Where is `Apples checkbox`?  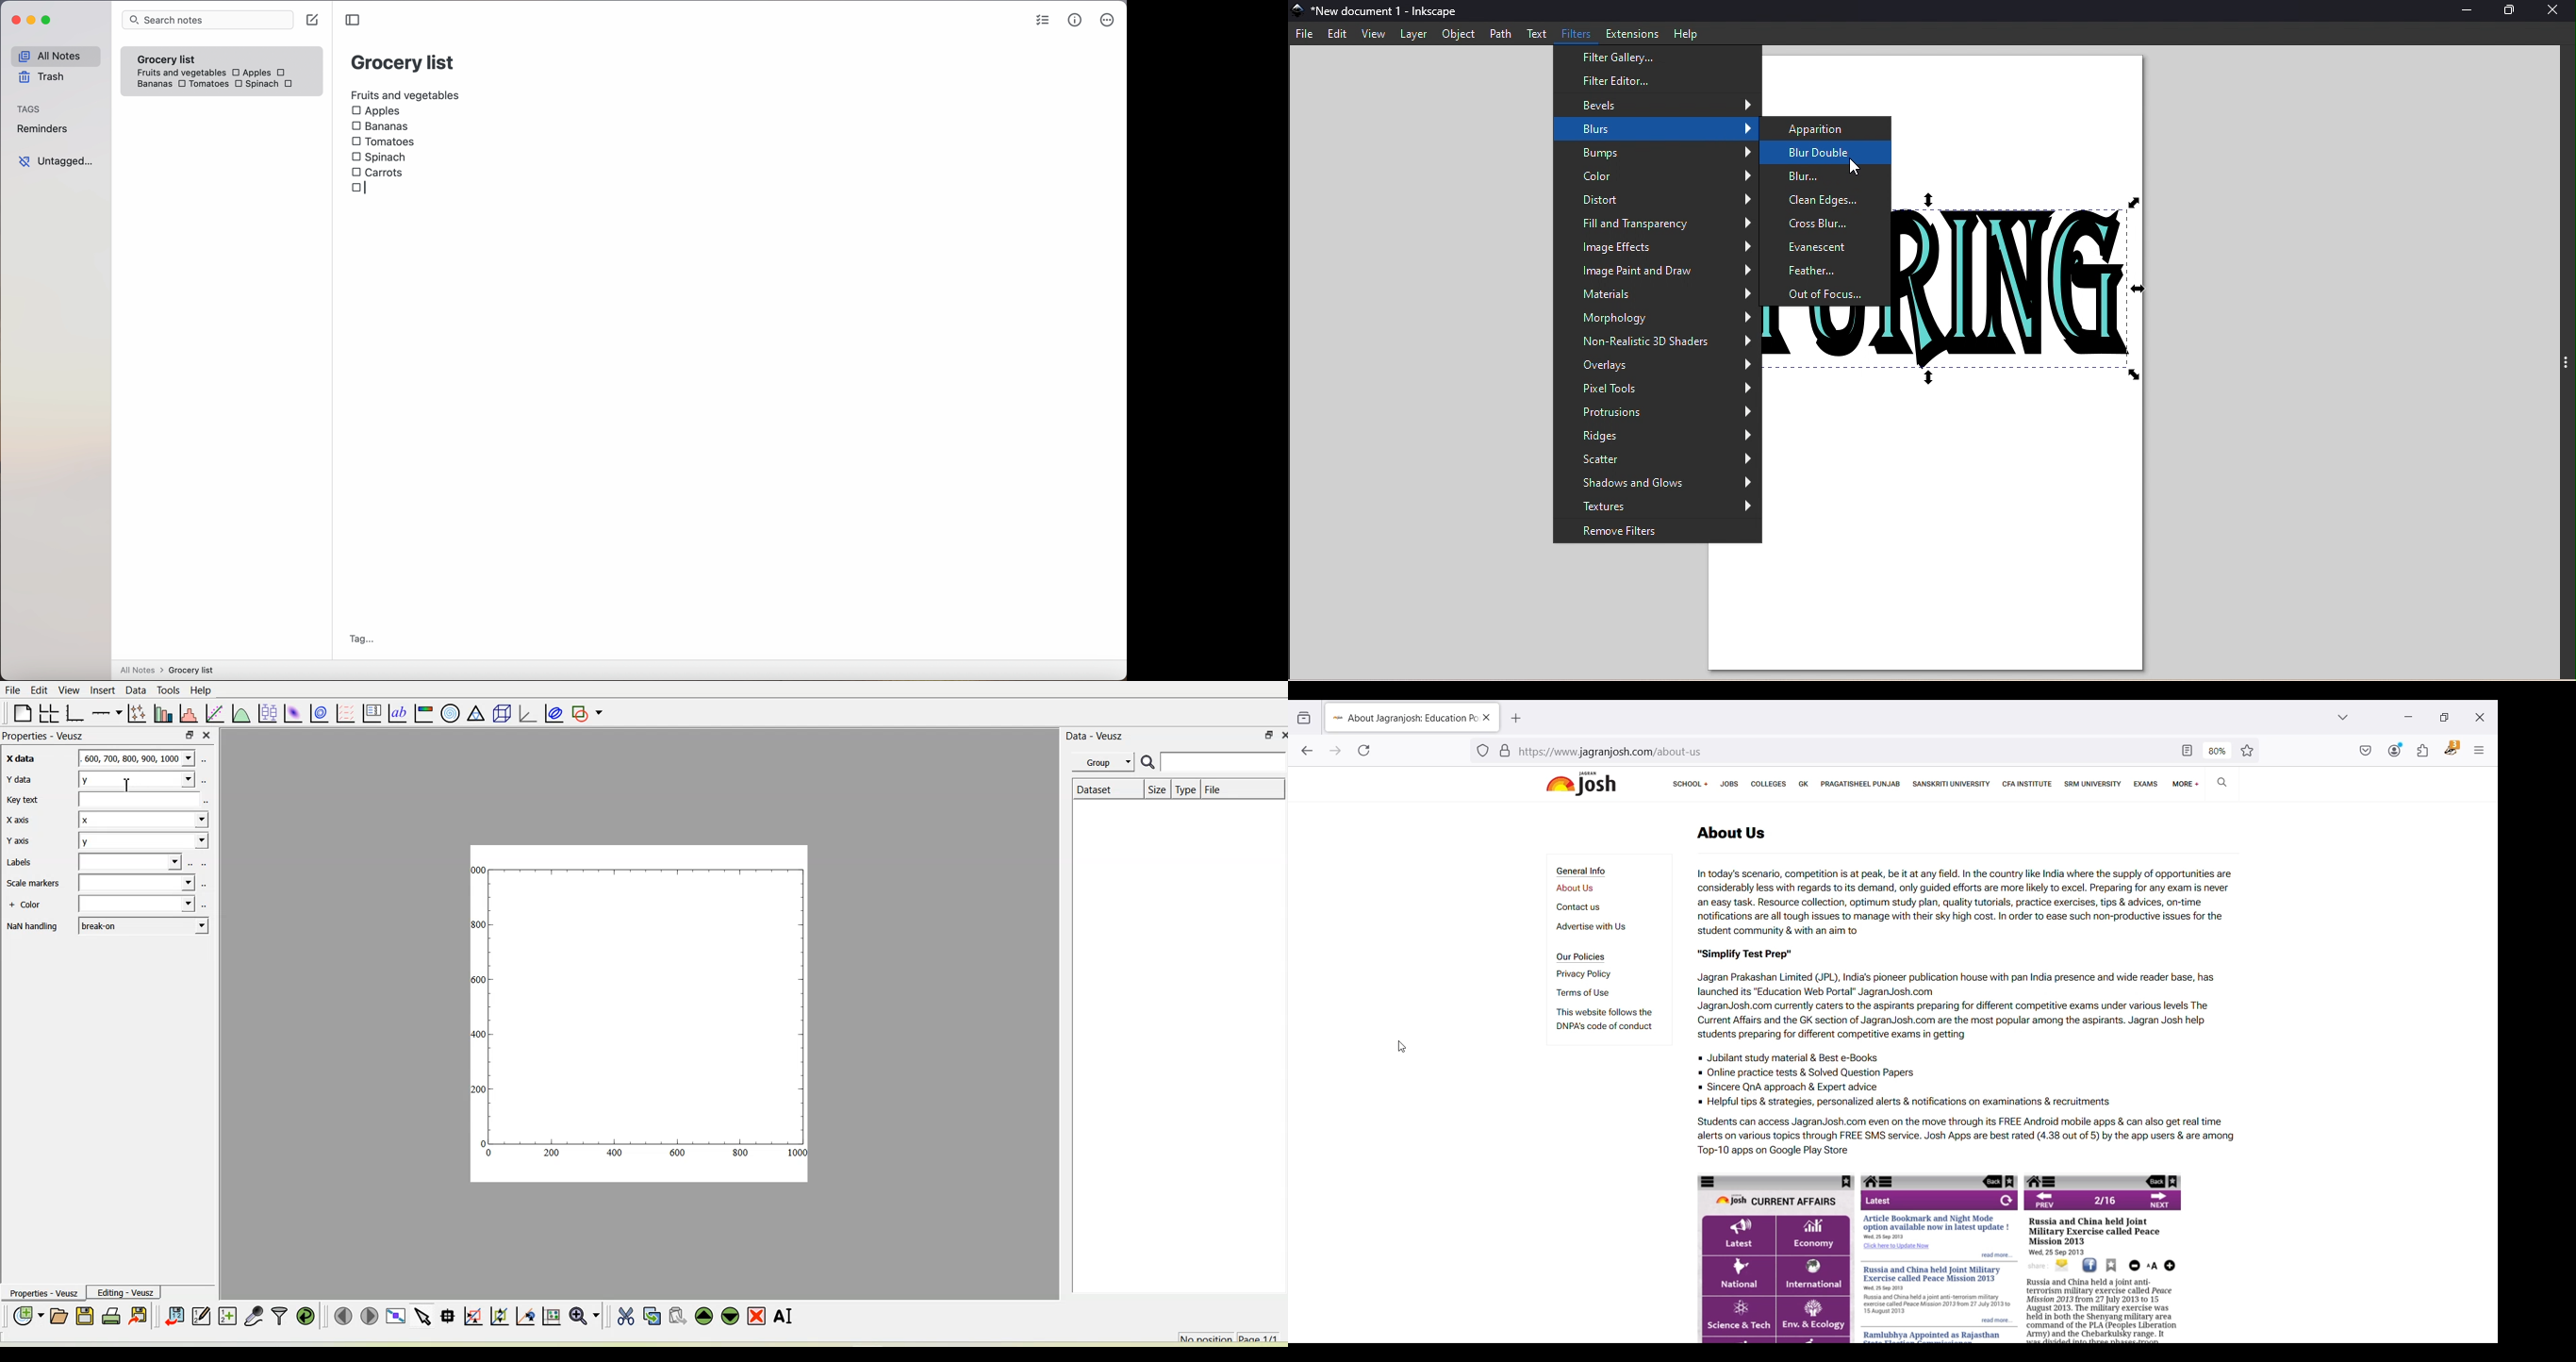 Apples checkbox is located at coordinates (251, 72).